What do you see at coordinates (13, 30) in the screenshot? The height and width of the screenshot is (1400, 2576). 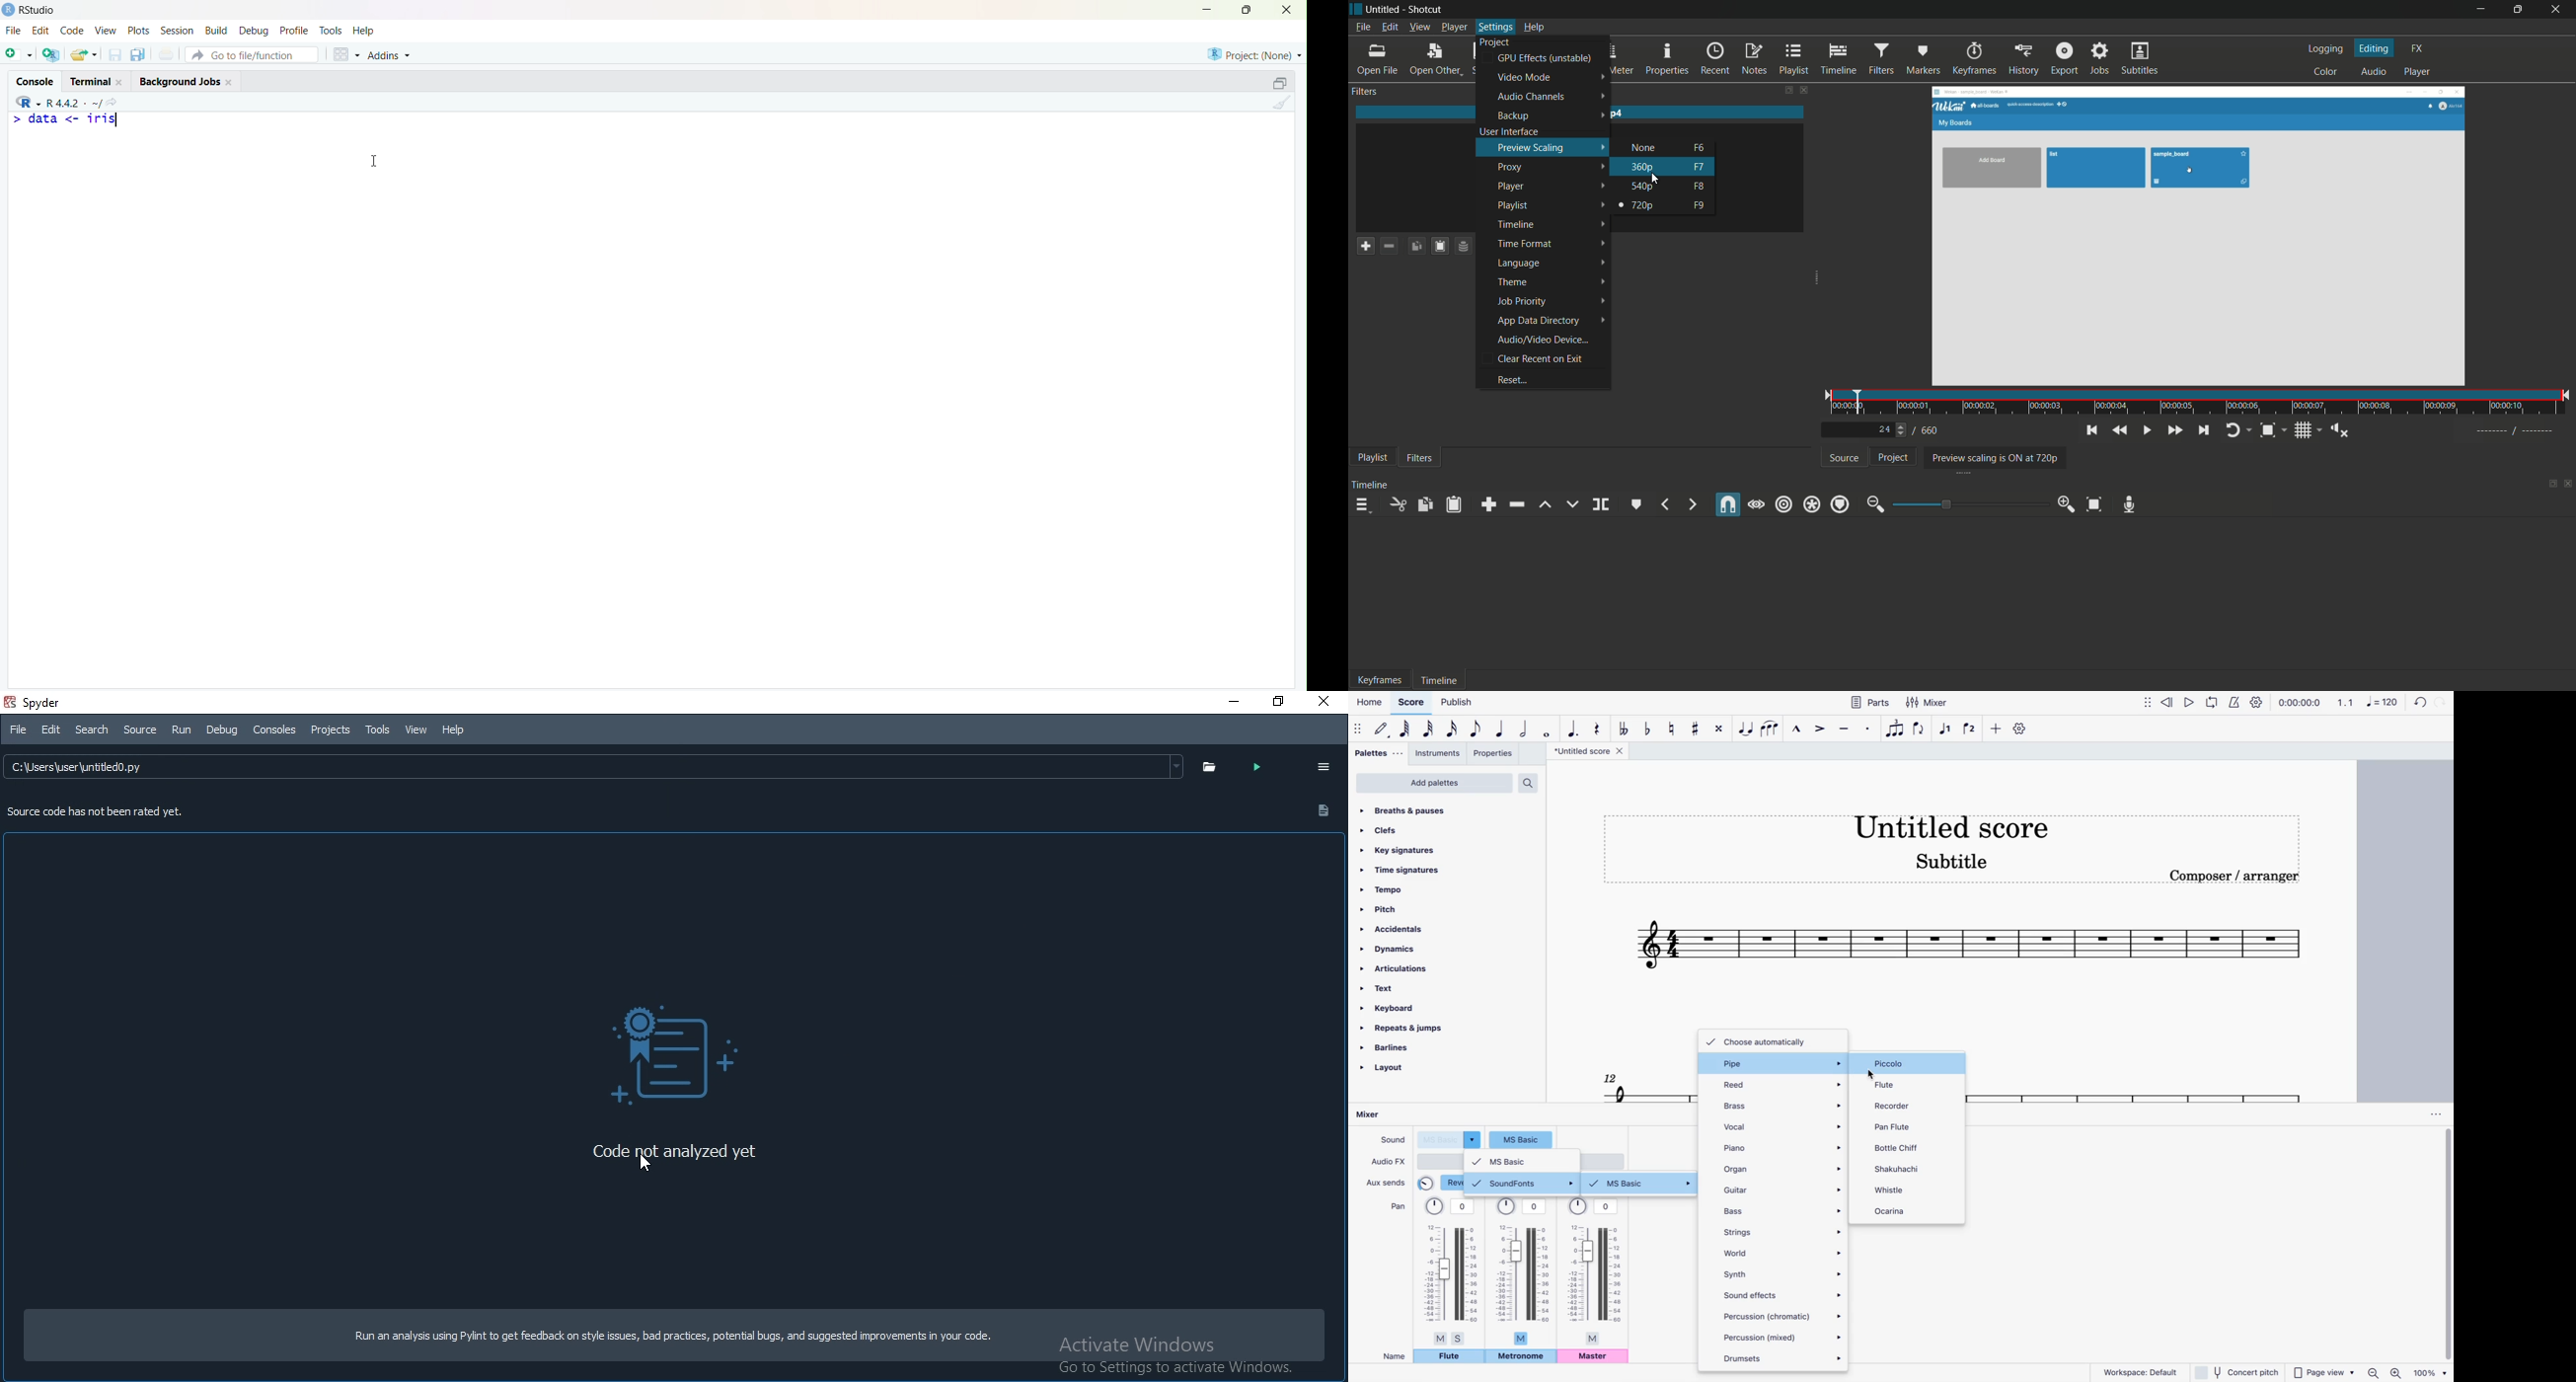 I see `File` at bounding box center [13, 30].